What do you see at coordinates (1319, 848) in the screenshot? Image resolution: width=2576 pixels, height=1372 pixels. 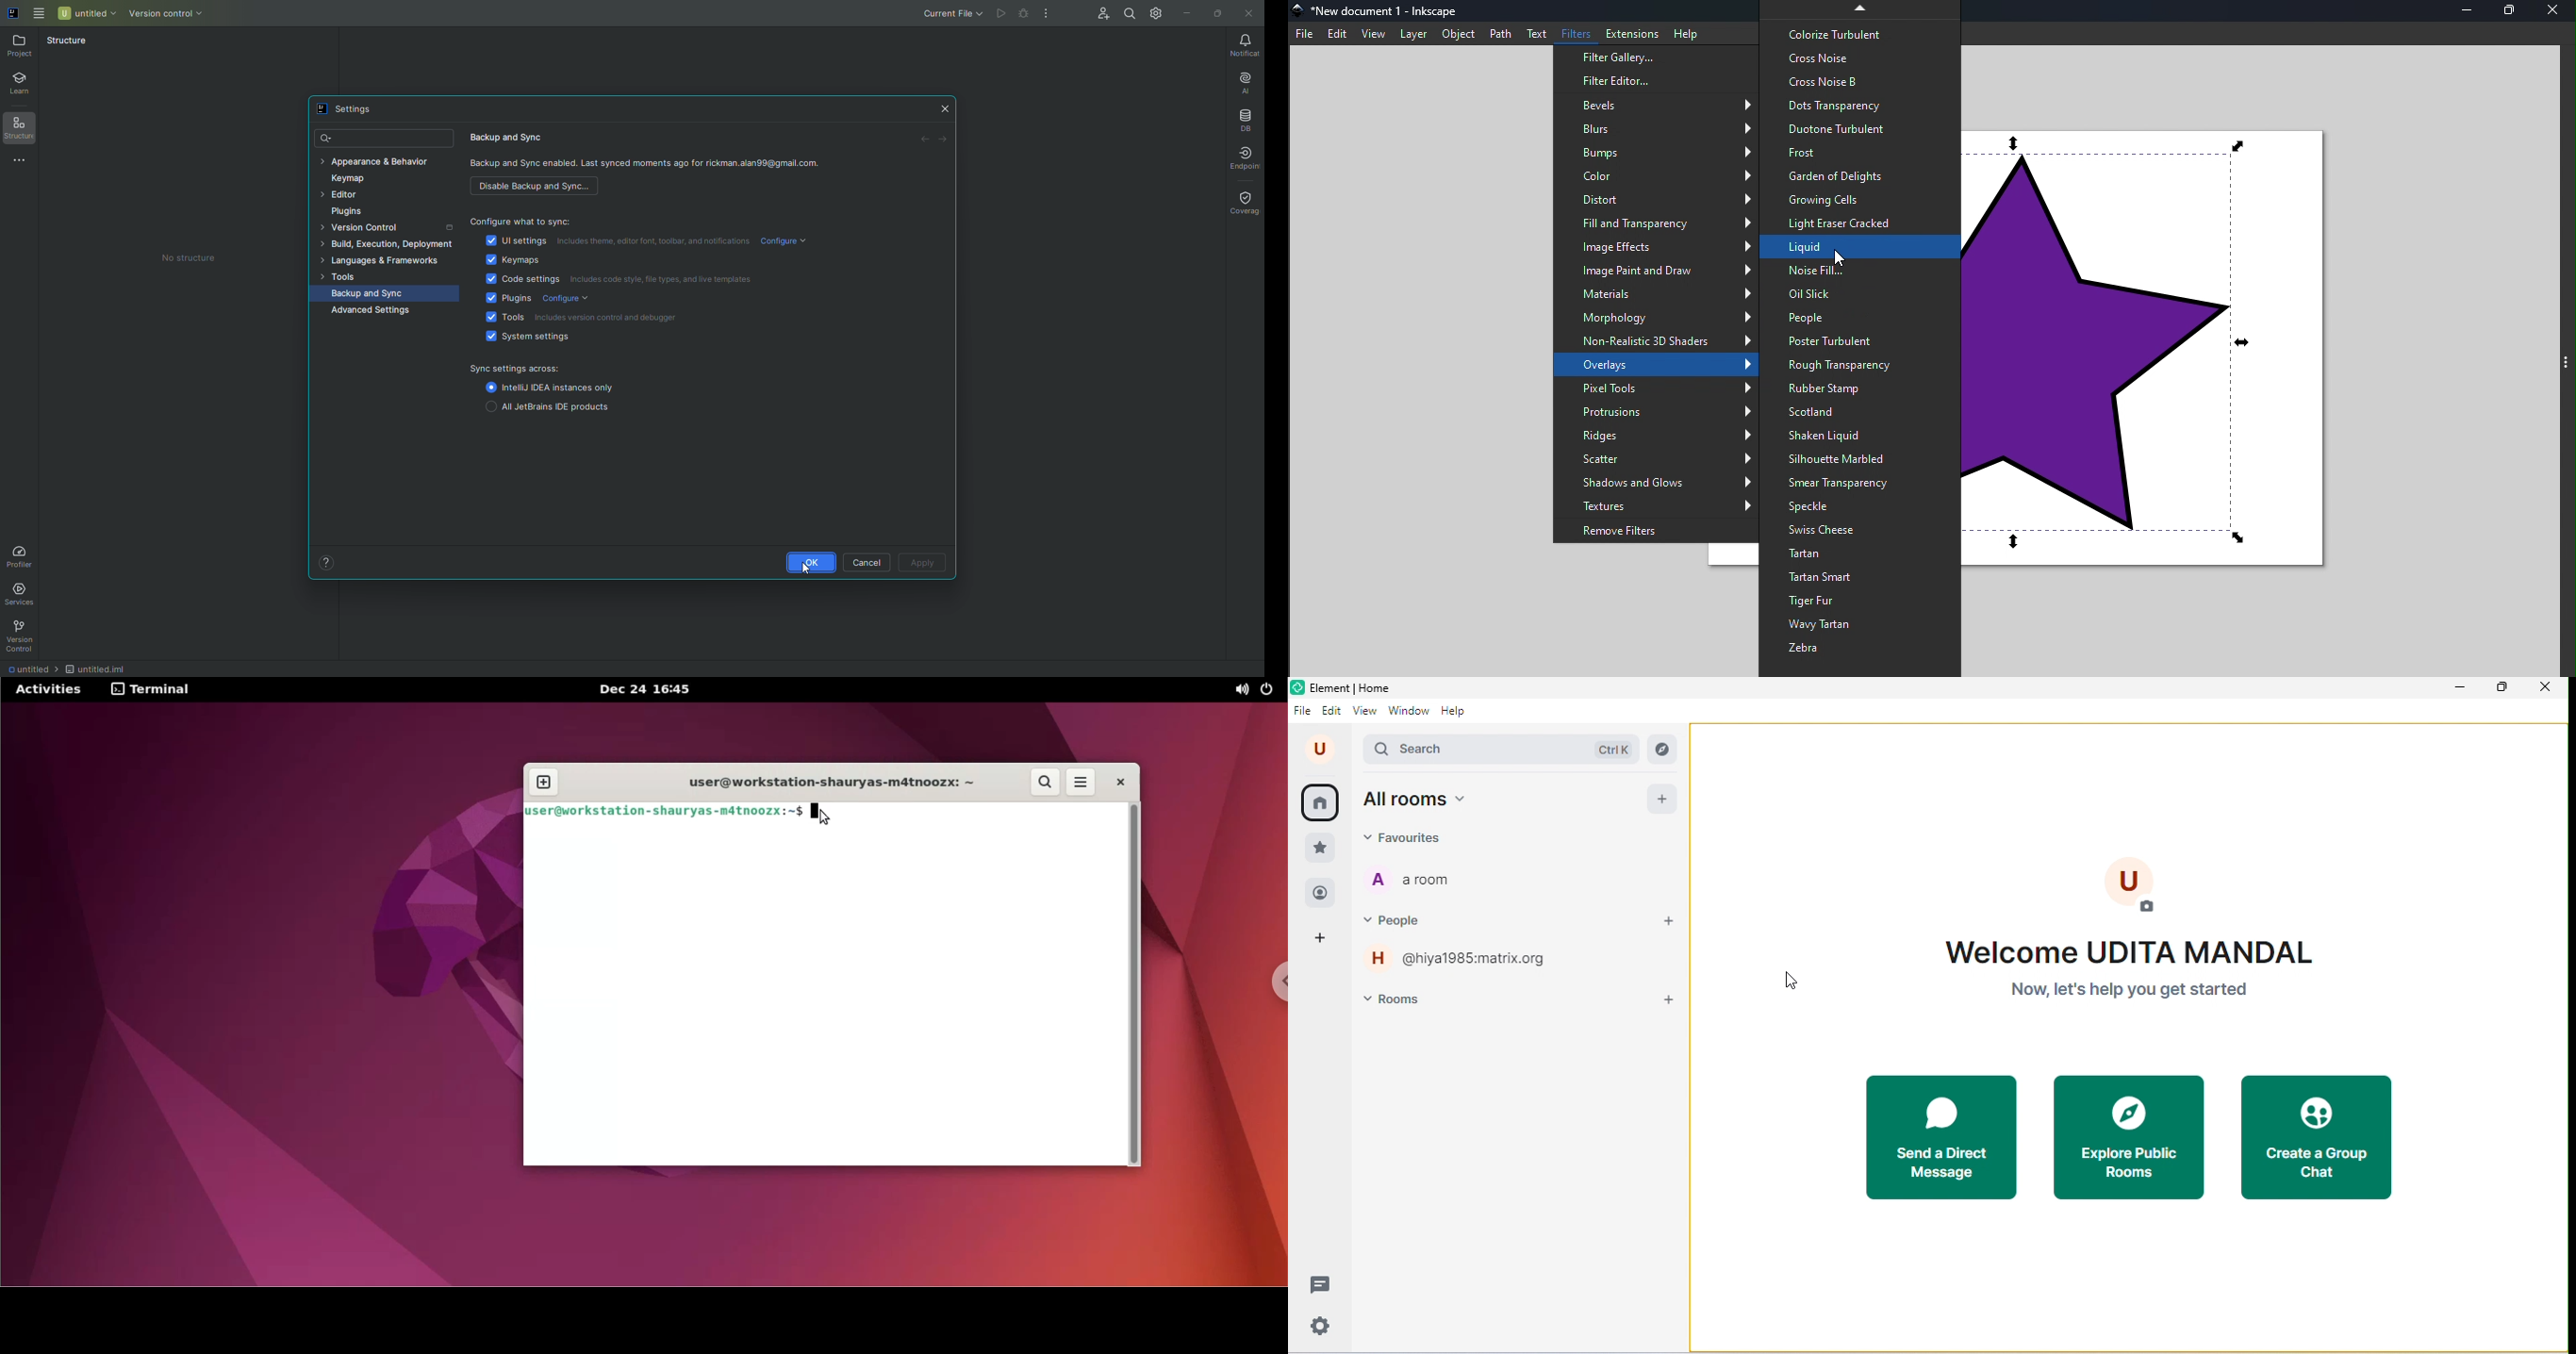 I see `favorites` at bounding box center [1319, 848].